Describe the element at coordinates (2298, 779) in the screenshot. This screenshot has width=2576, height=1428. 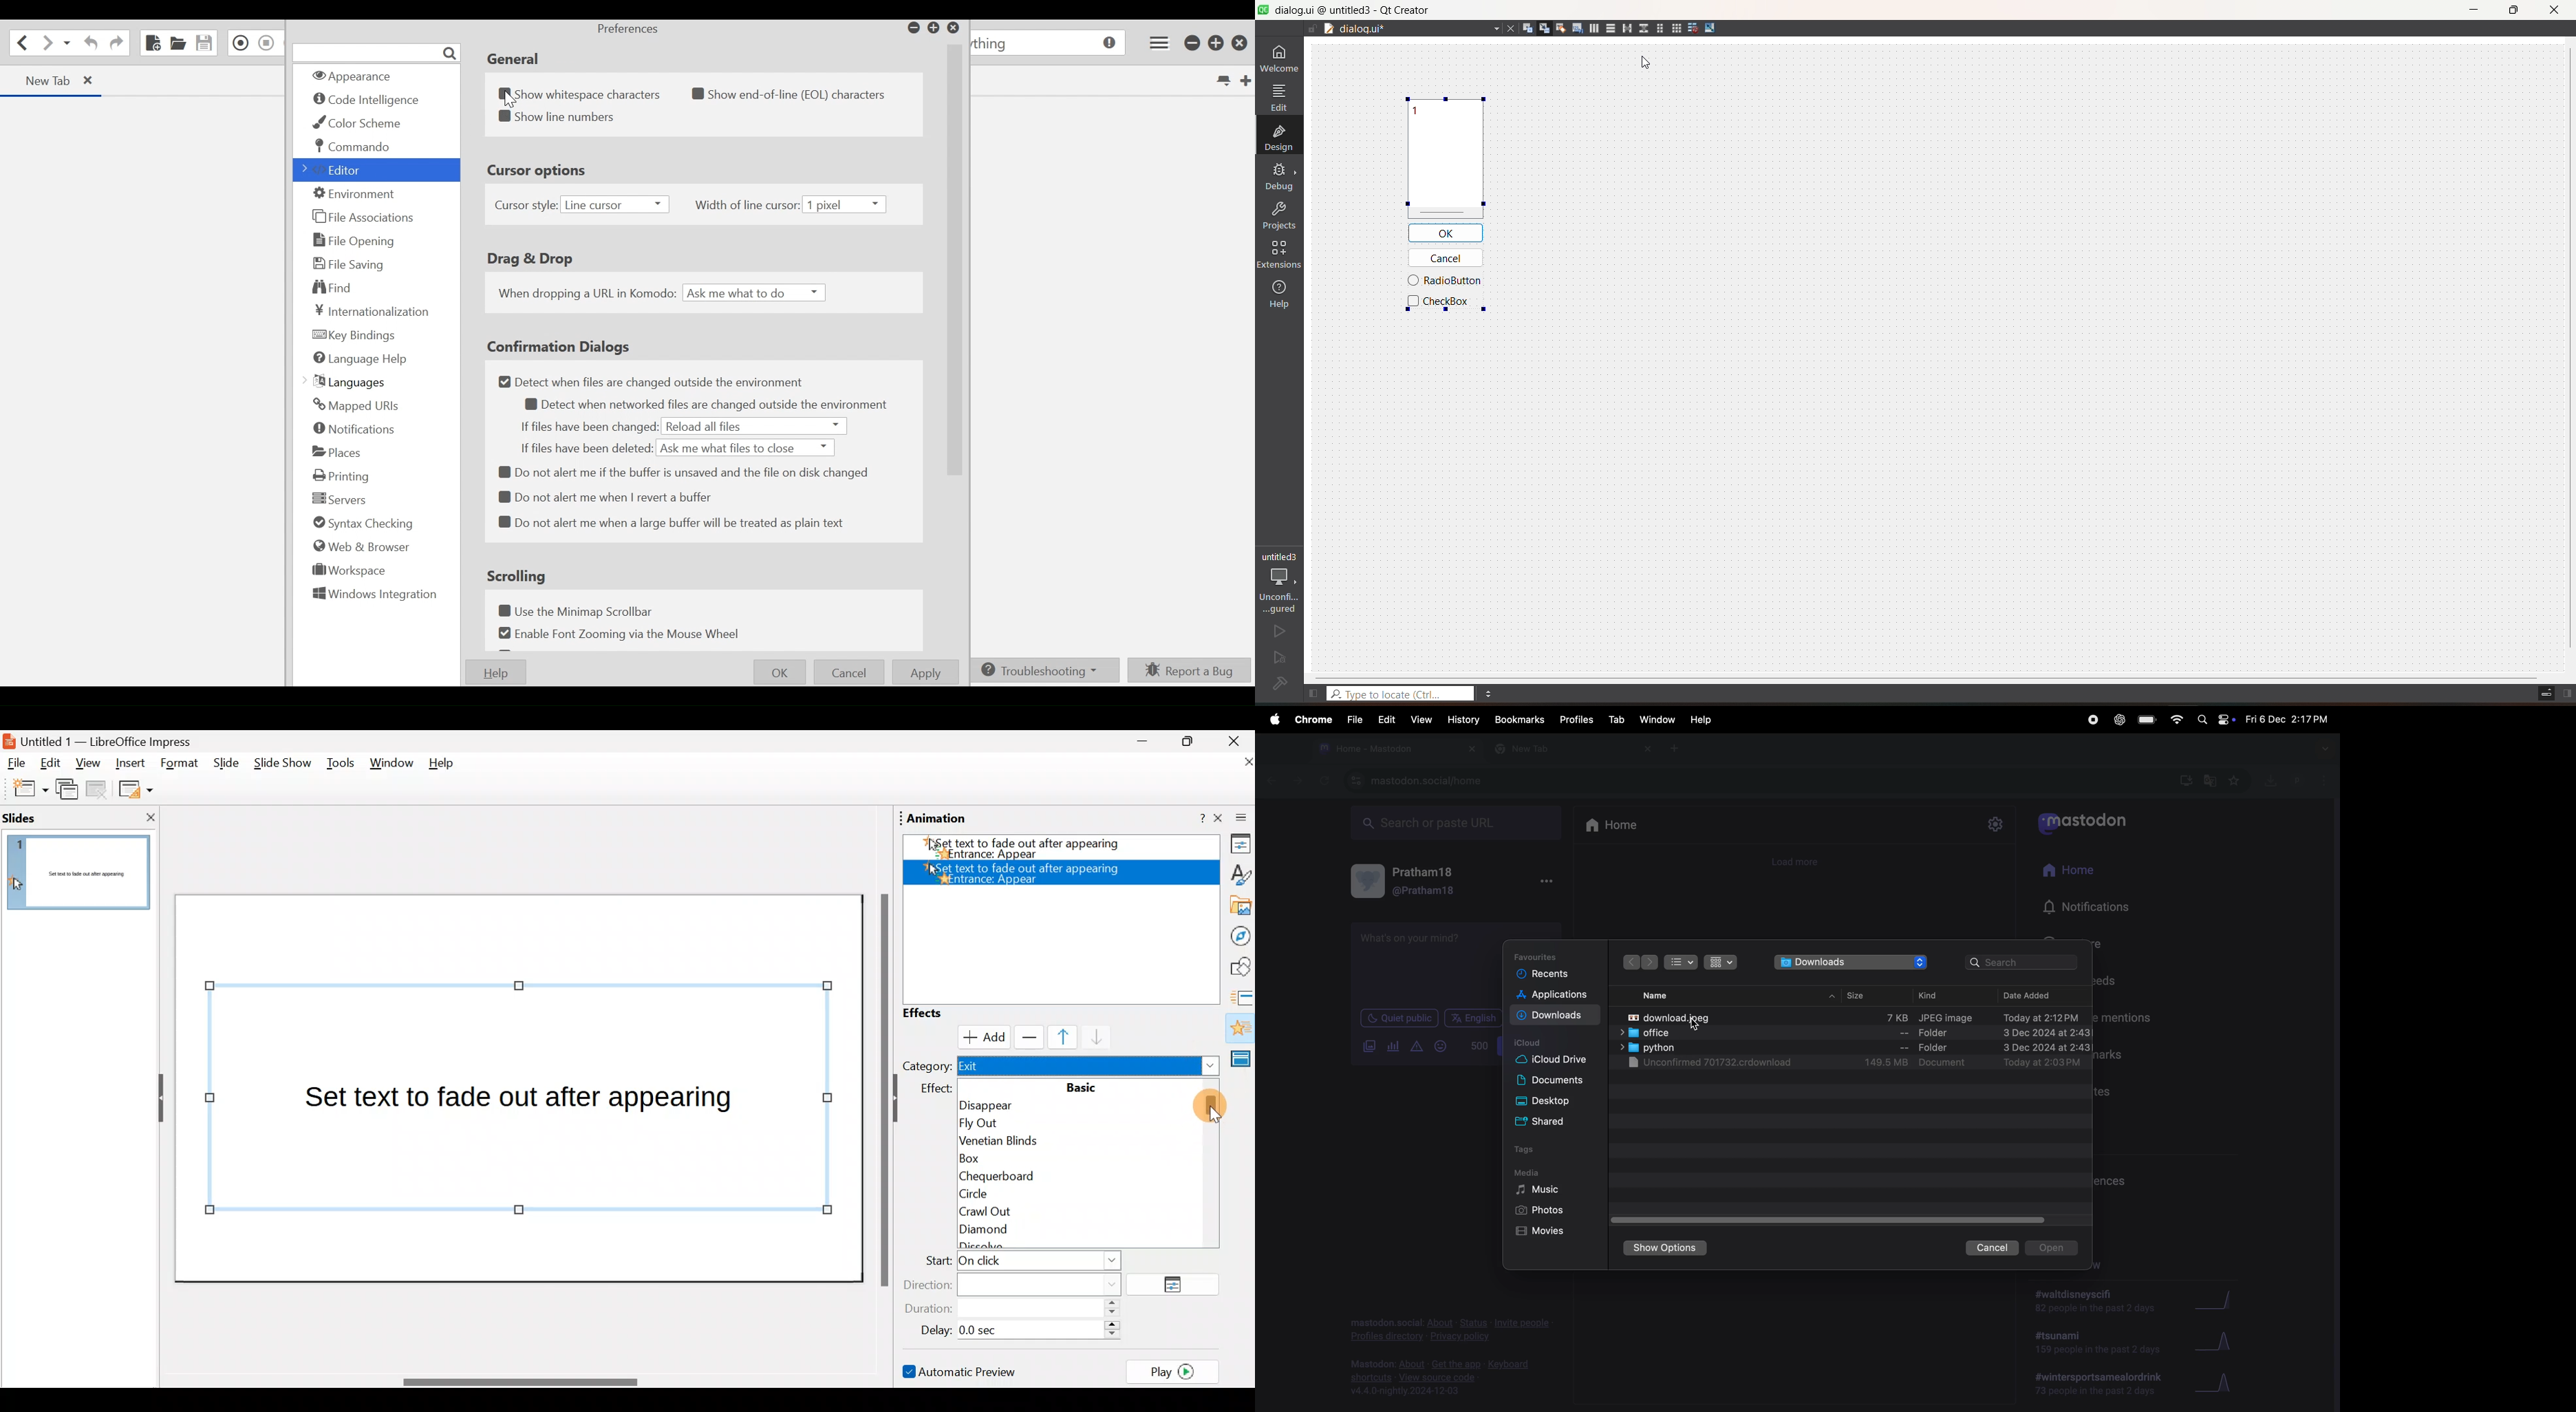
I see `user profile` at that location.